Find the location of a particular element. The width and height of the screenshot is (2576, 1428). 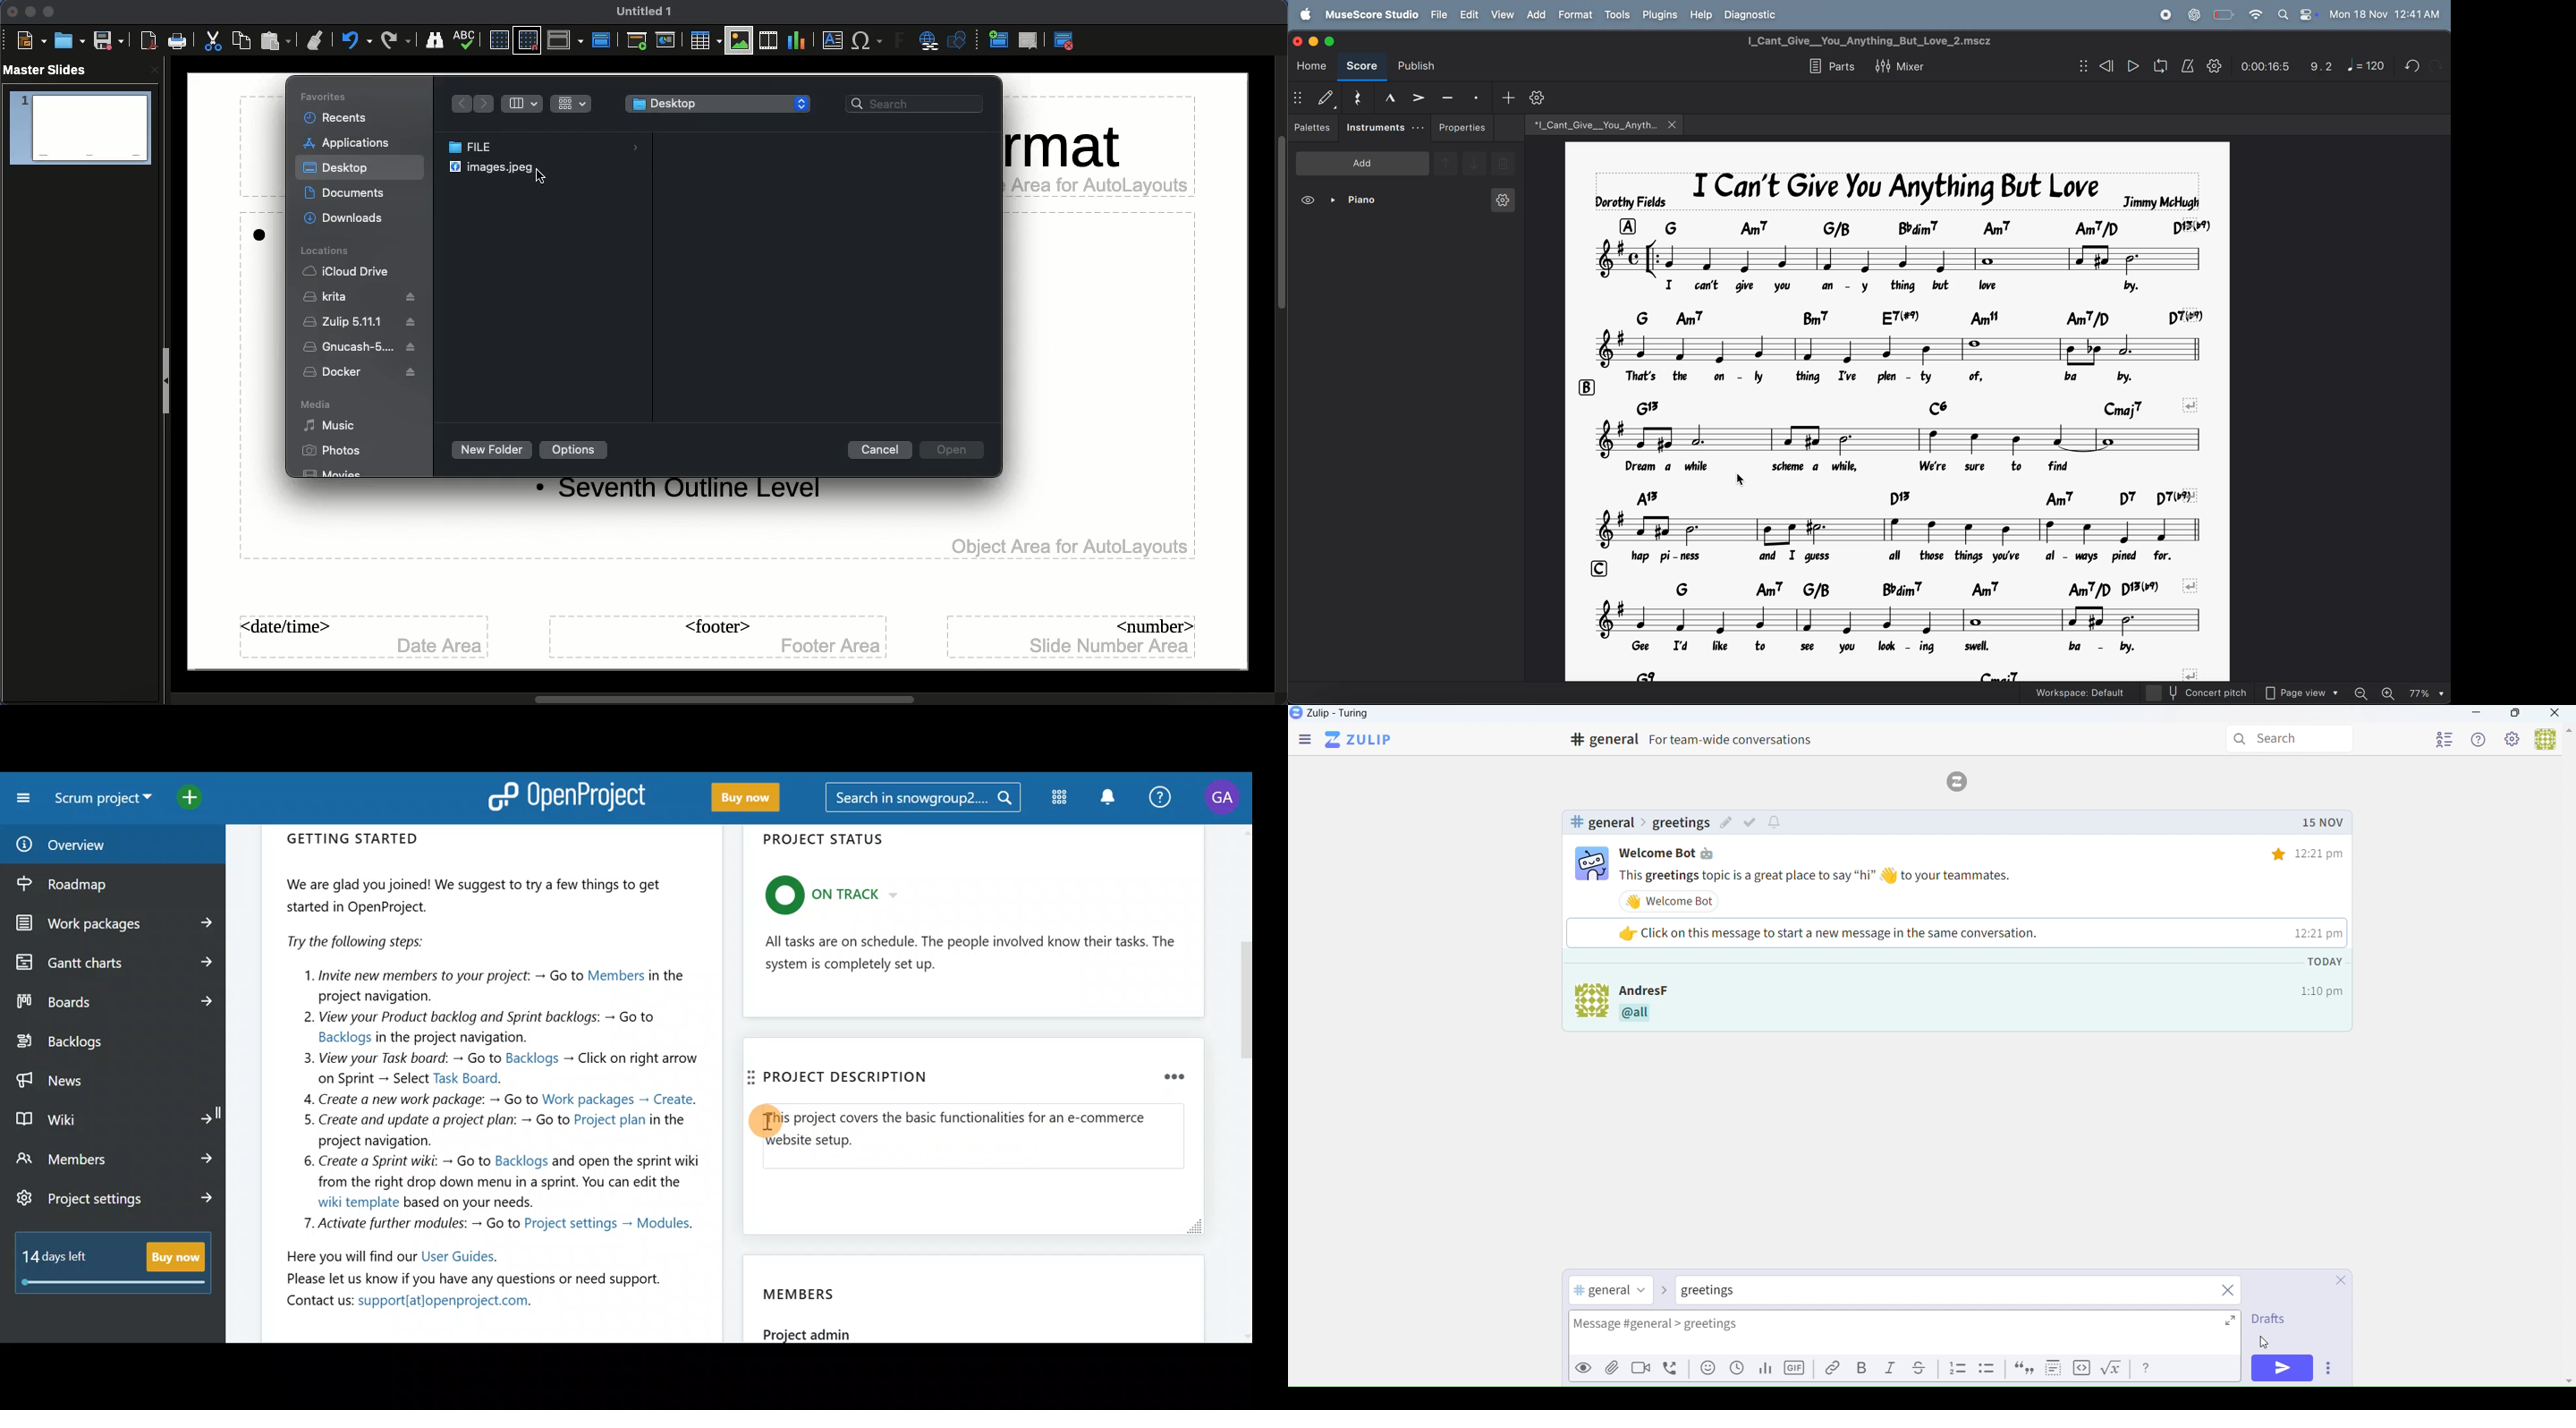

delete is located at coordinates (1510, 164).